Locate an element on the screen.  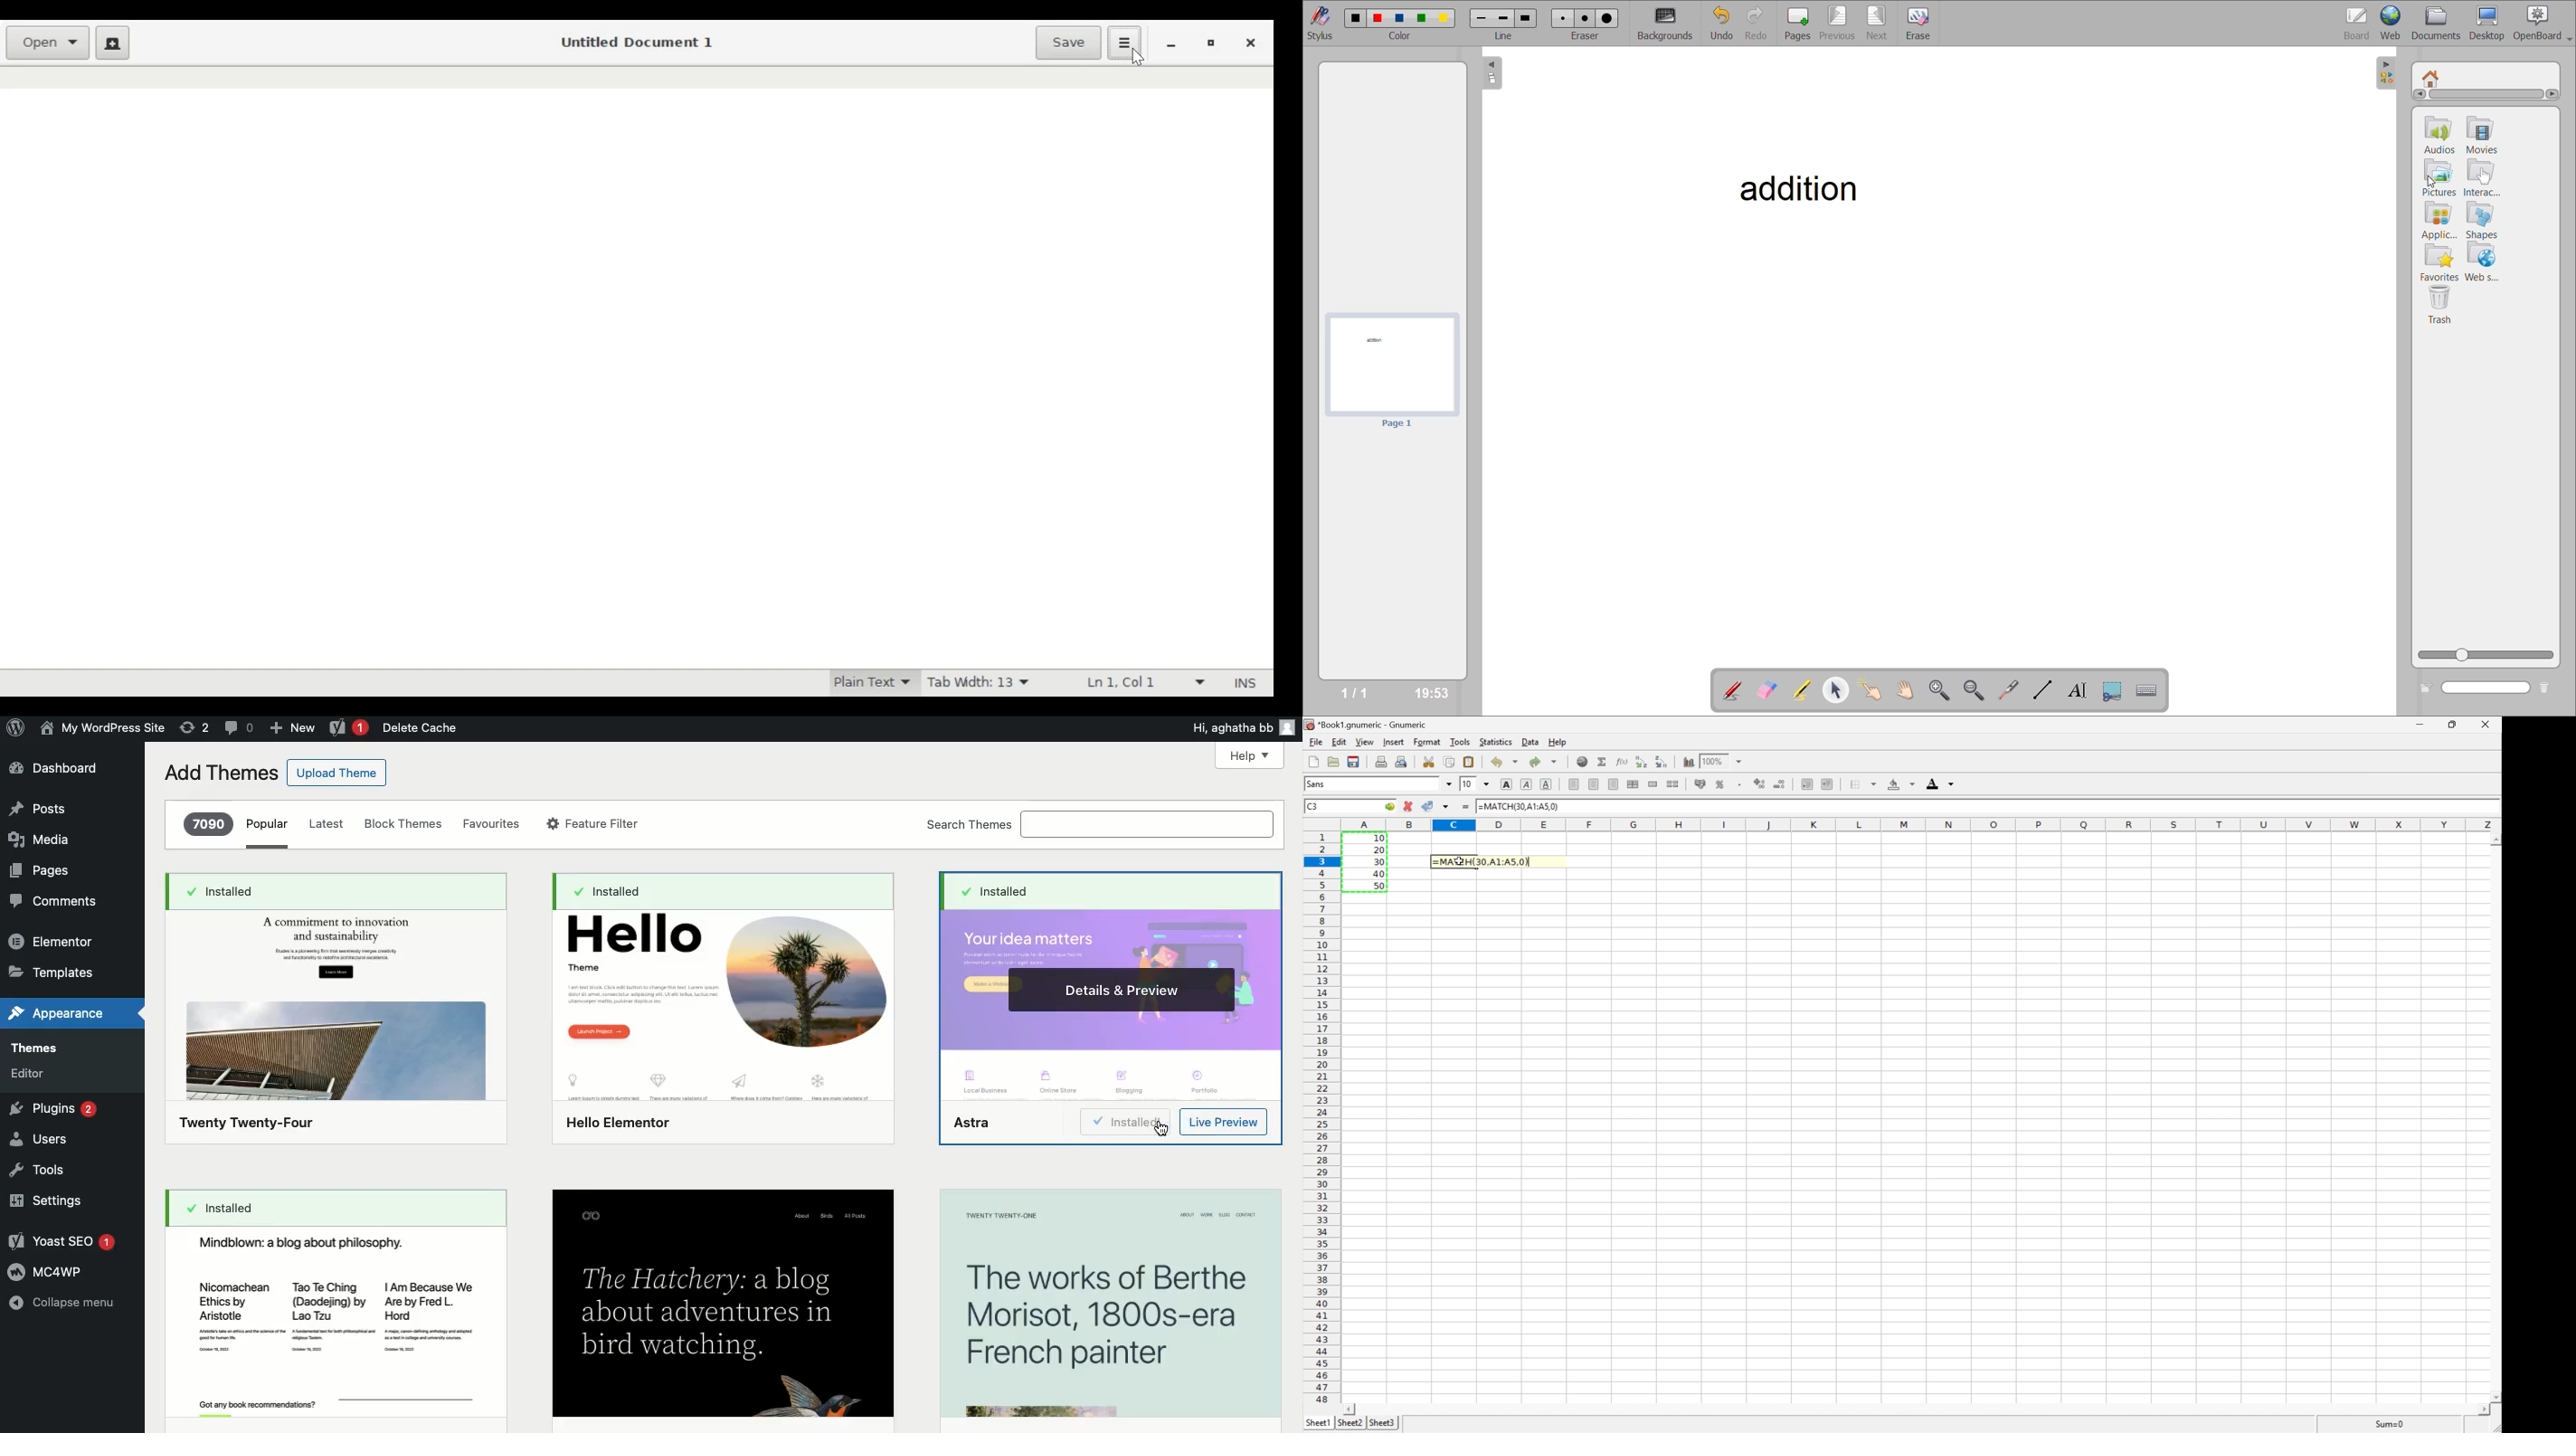
Install is located at coordinates (1127, 1123).